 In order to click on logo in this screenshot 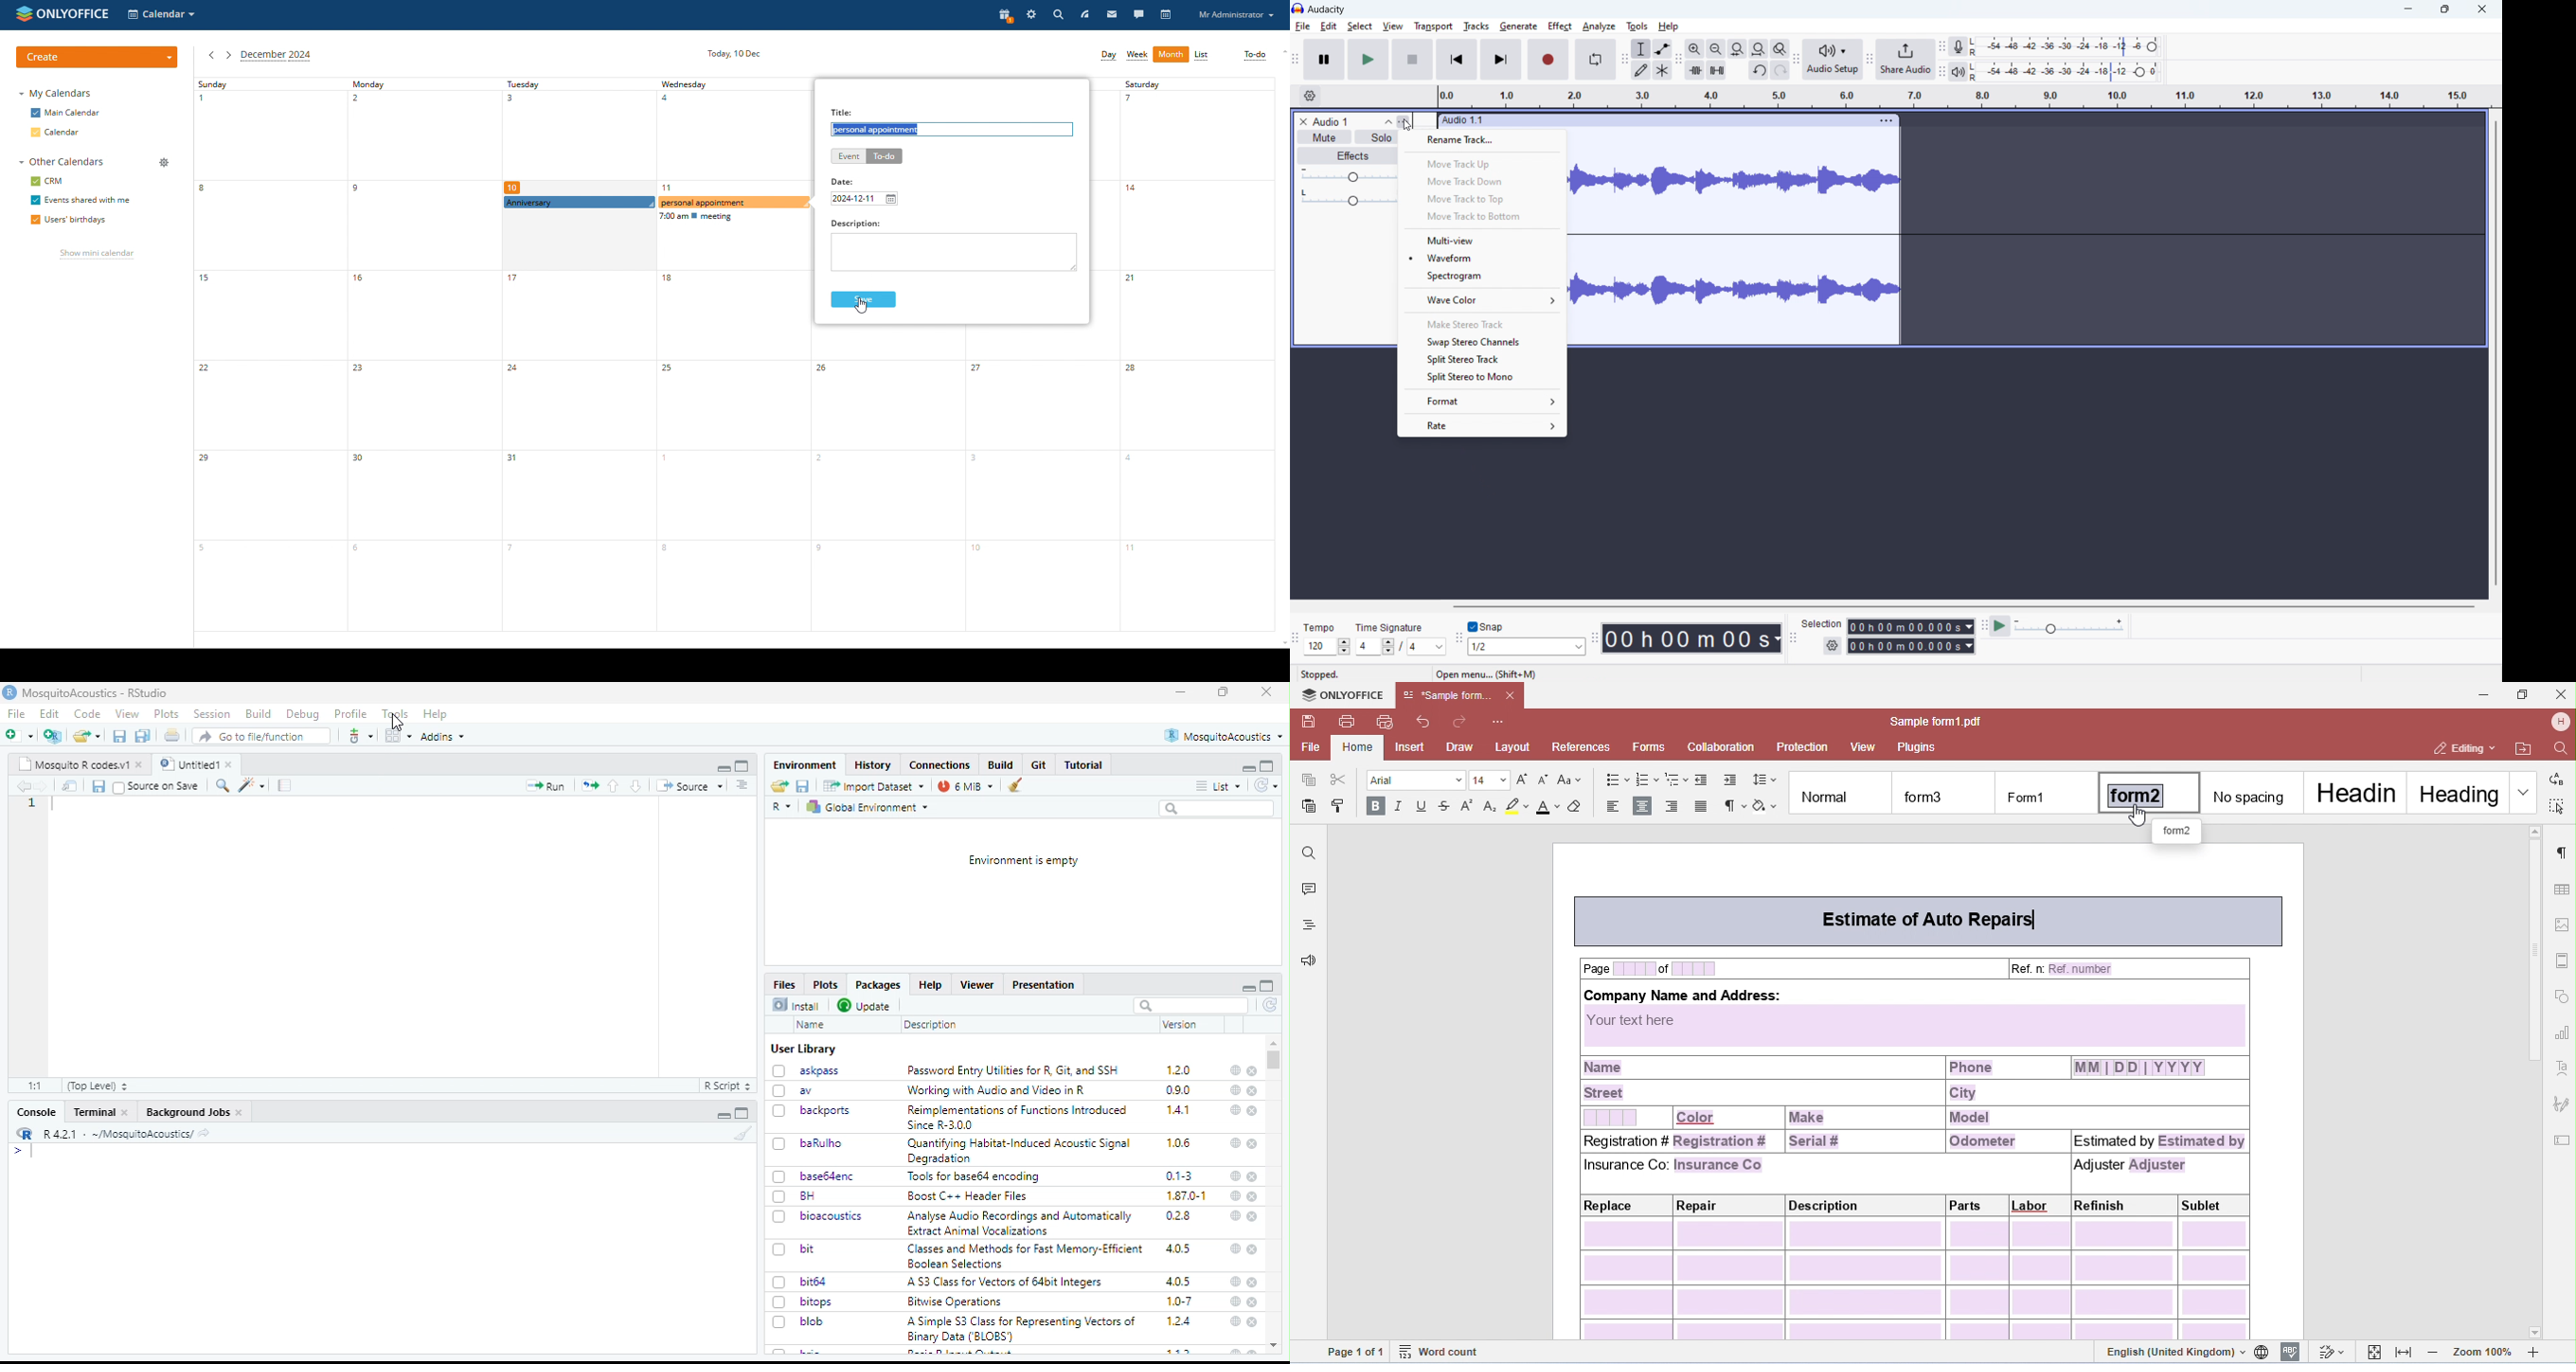, I will do `click(9, 692)`.